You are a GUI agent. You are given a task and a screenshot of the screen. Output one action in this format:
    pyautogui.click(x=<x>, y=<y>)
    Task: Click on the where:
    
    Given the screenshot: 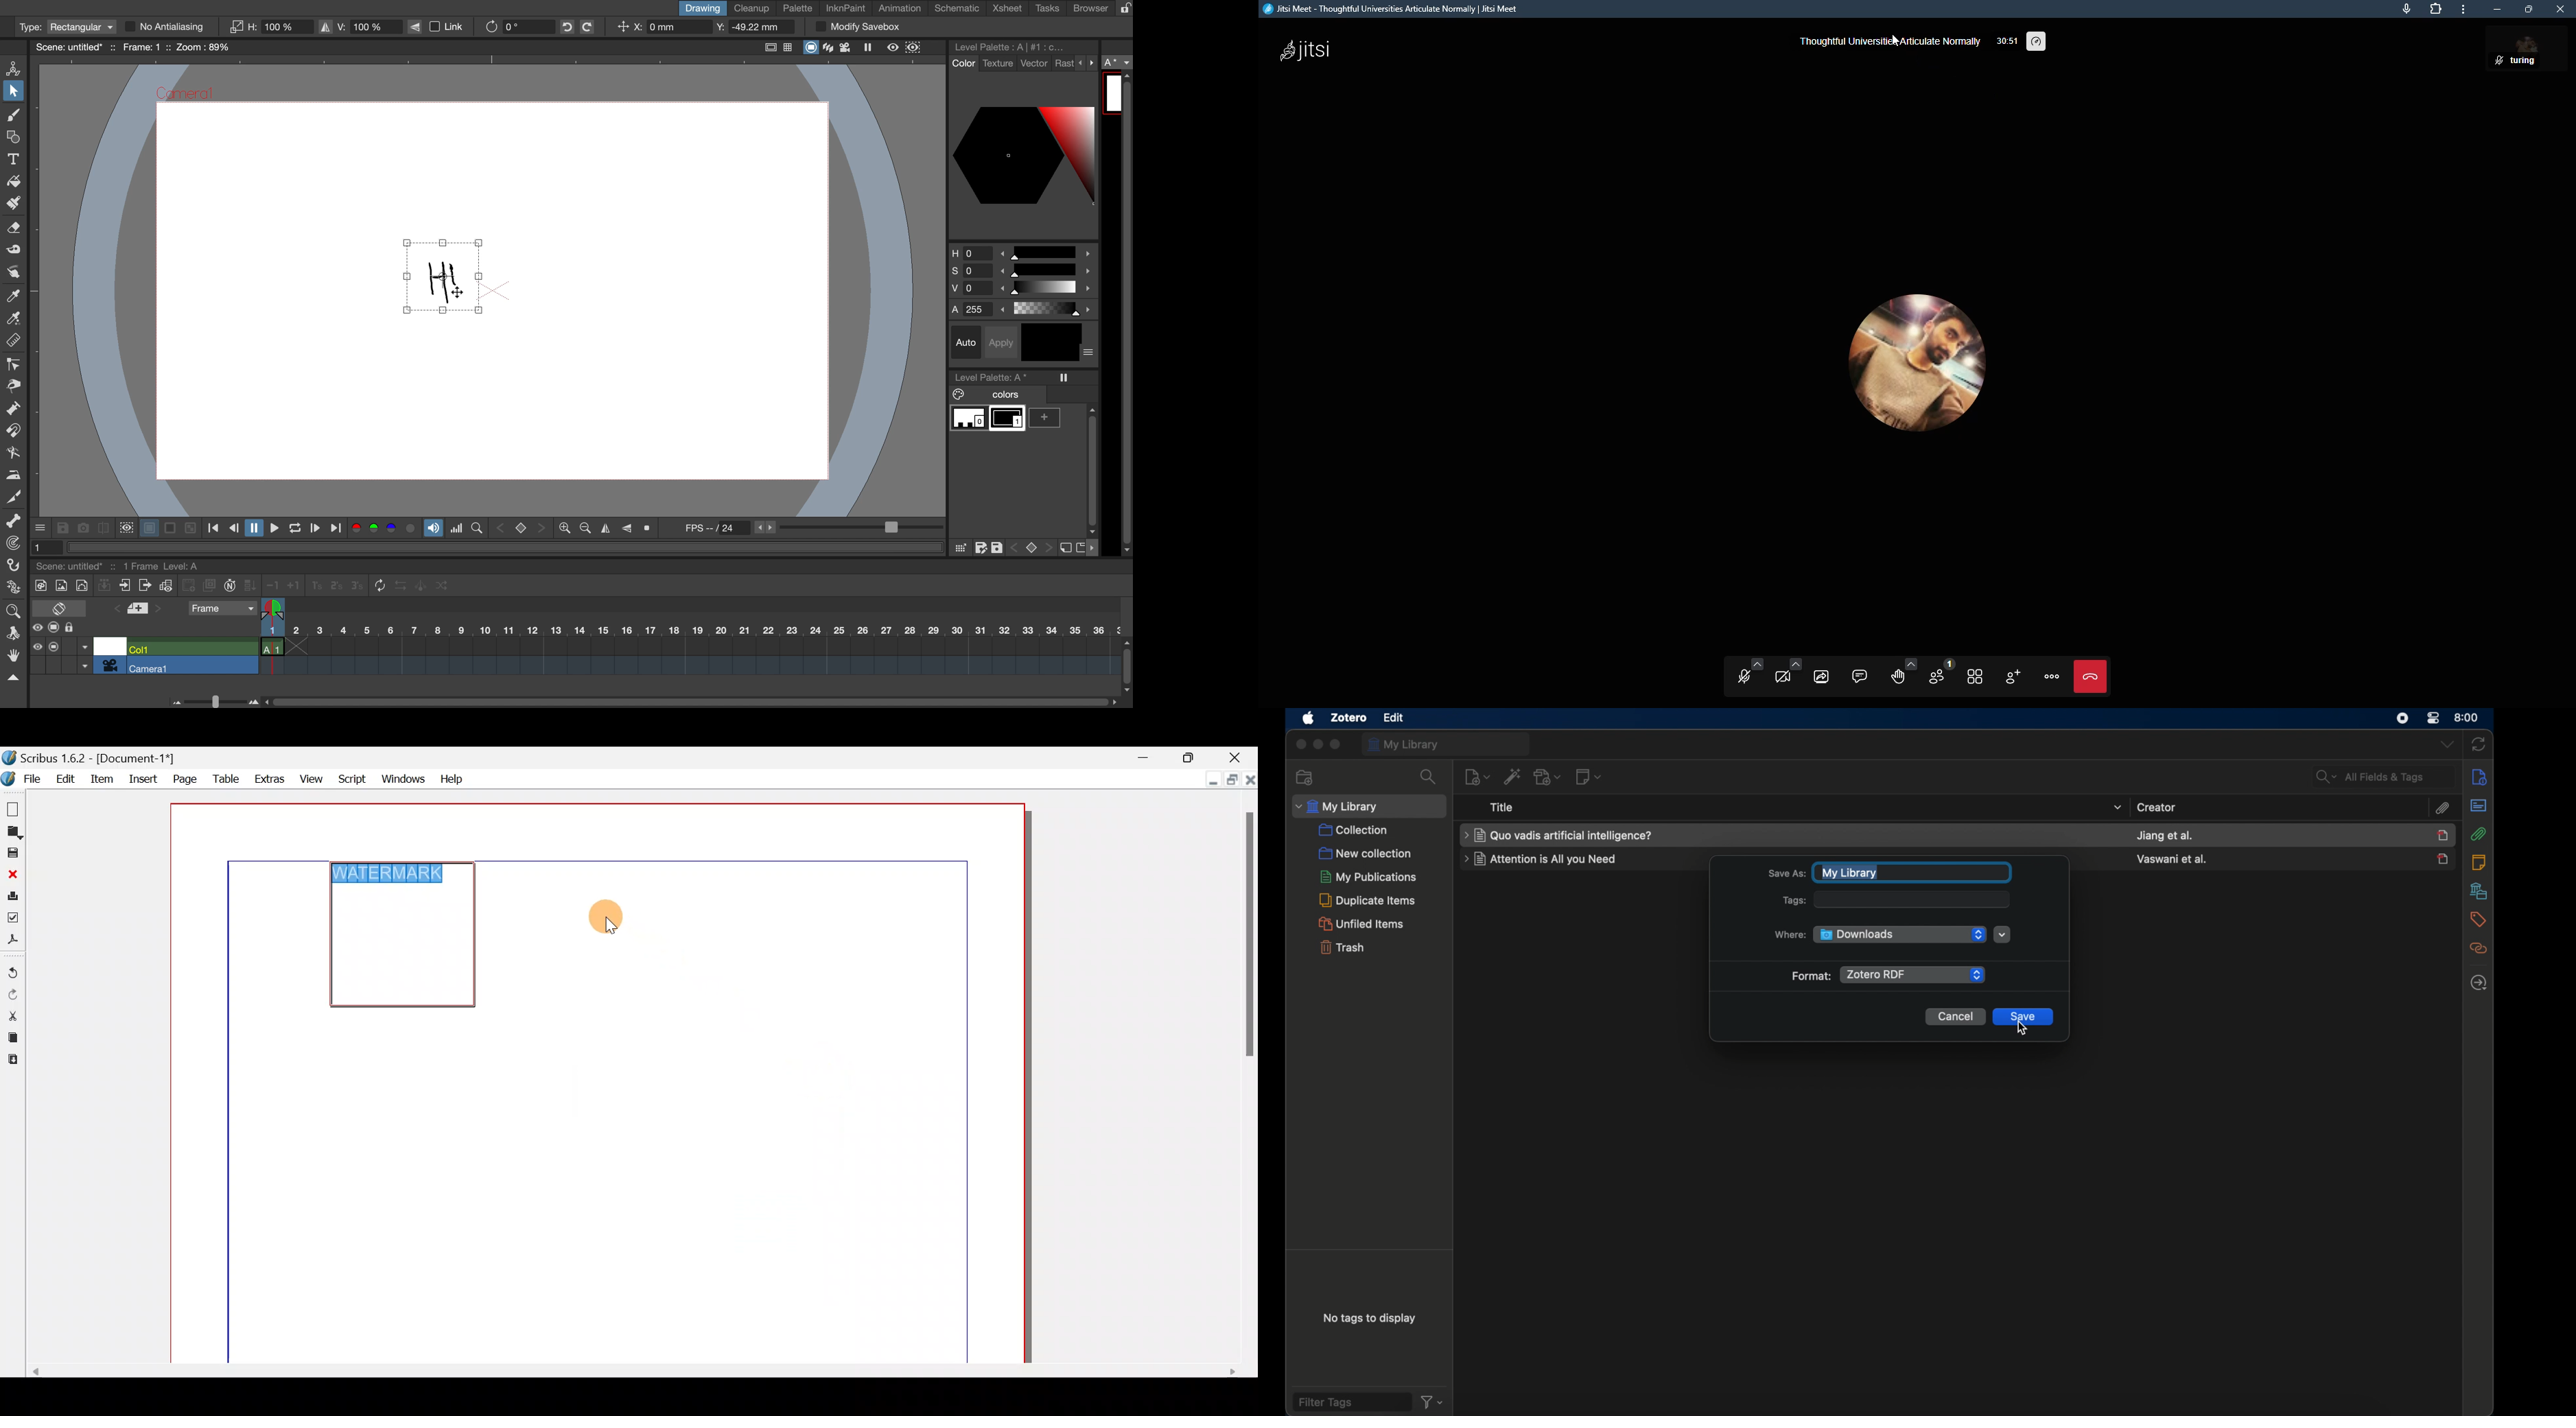 What is the action you would take?
    pyautogui.click(x=1790, y=935)
    